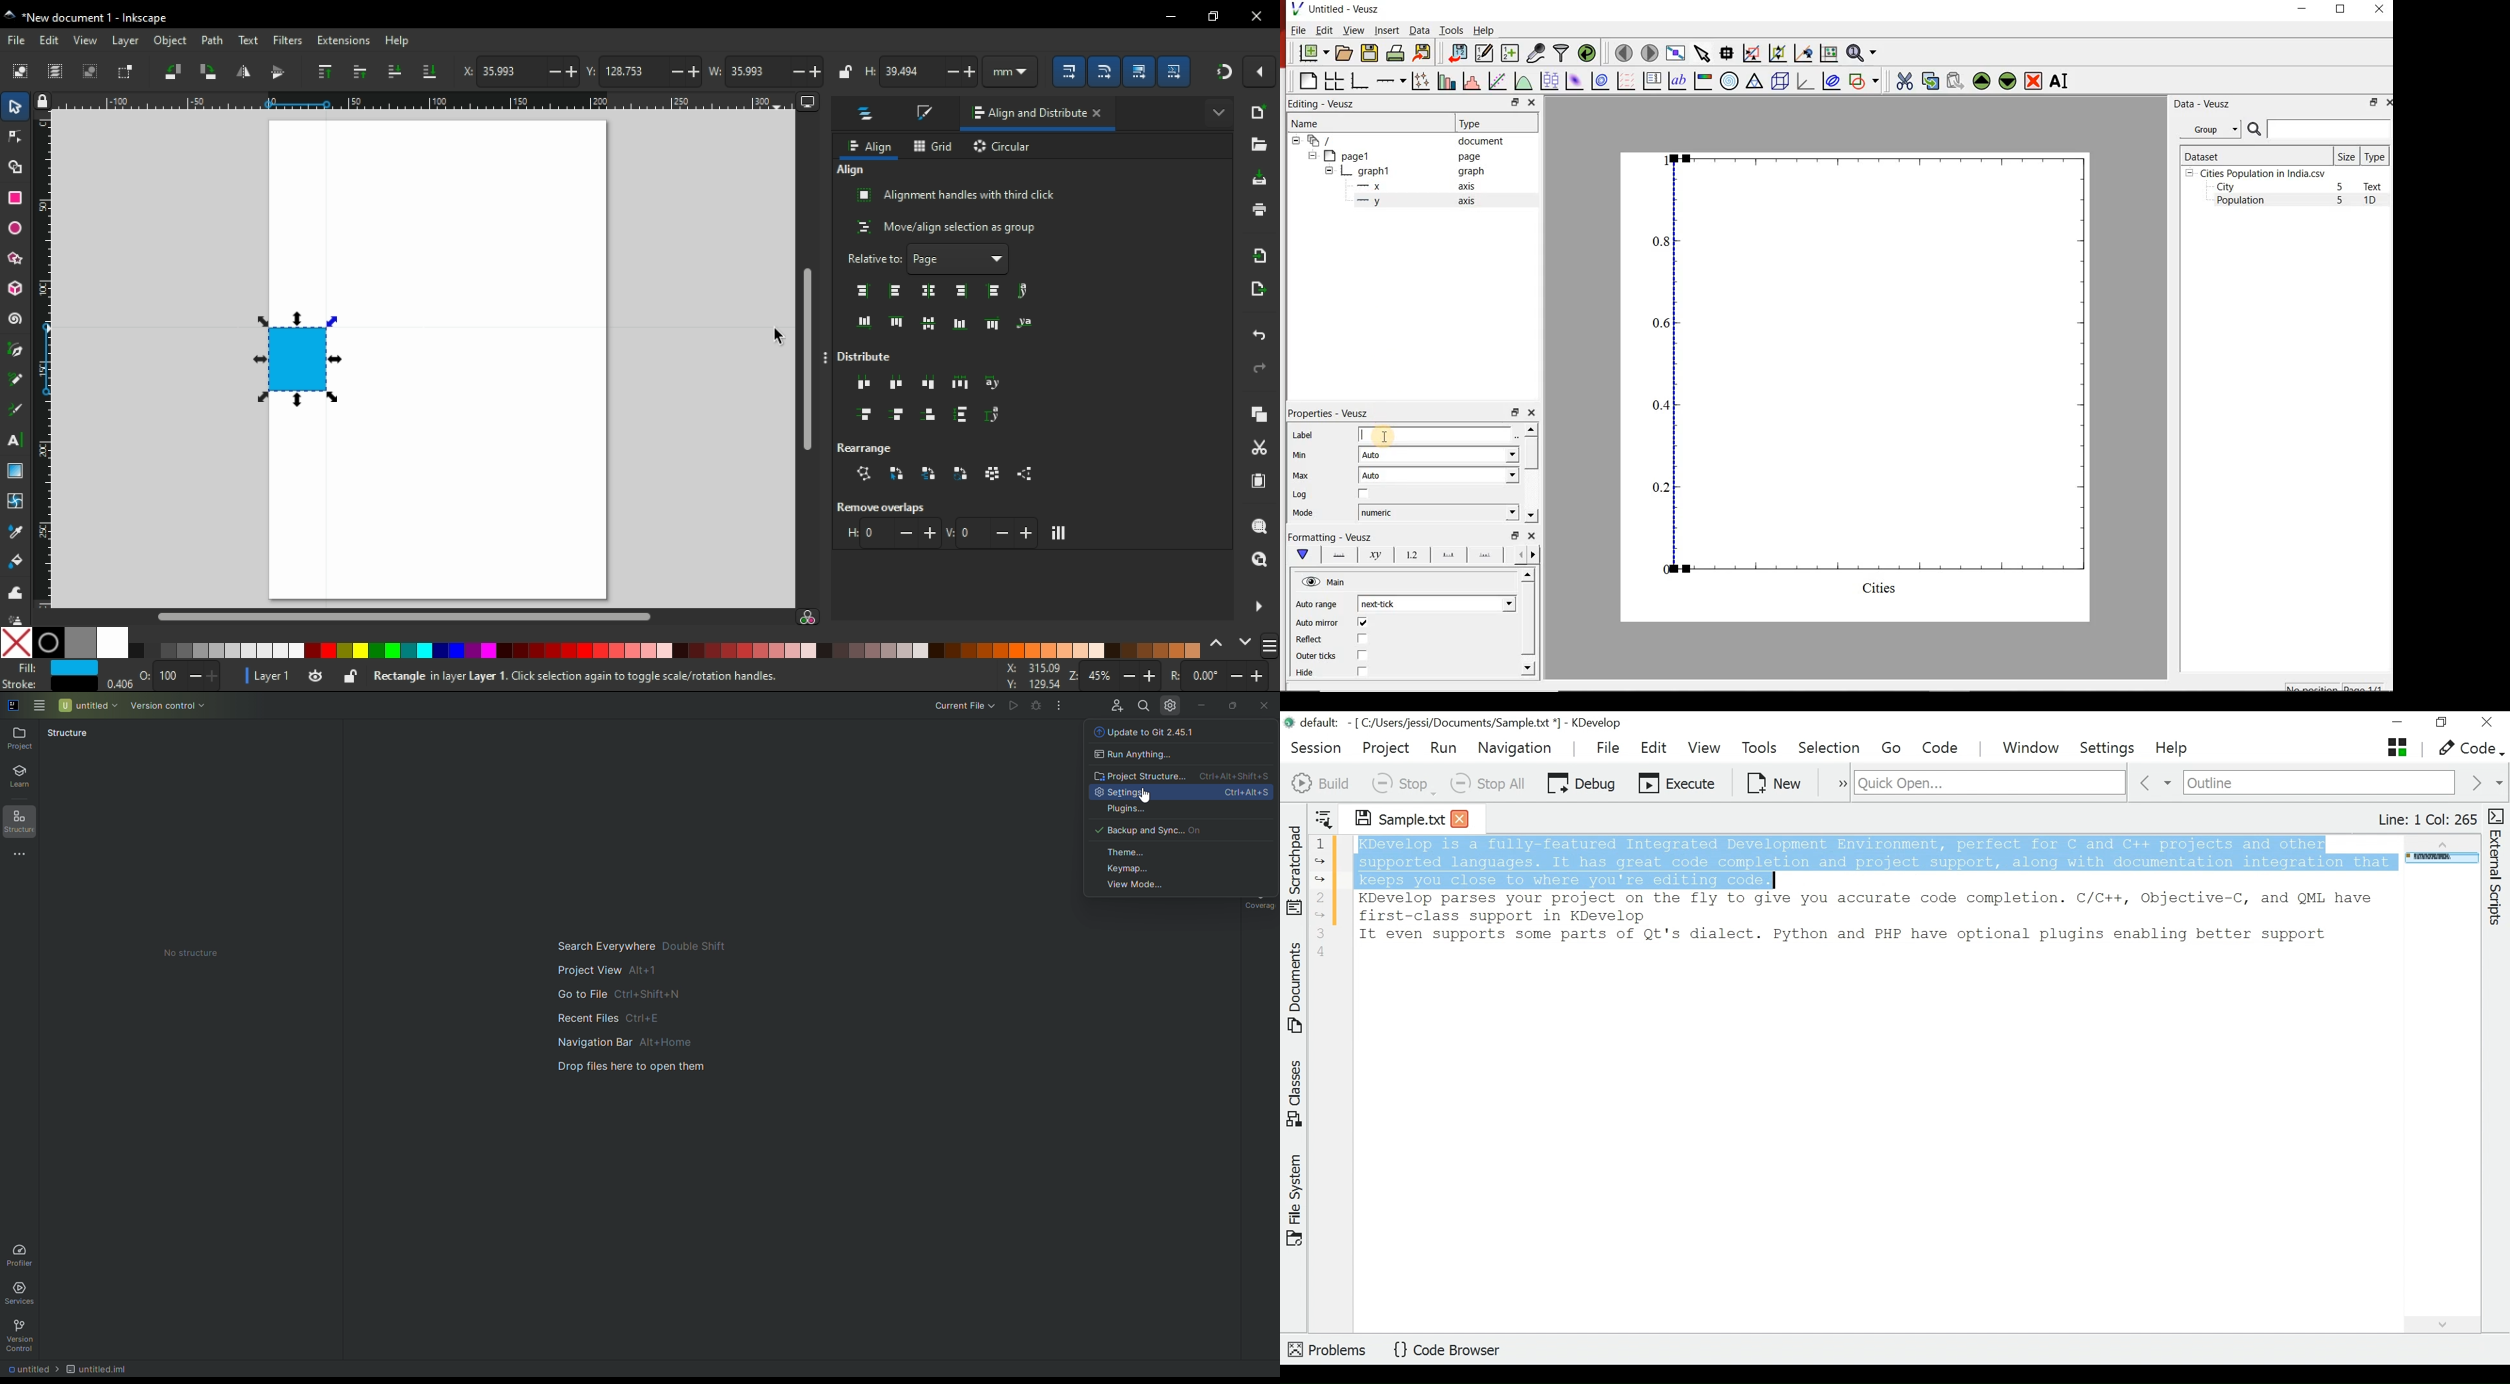 The image size is (2520, 1400). What do you see at coordinates (15, 166) in the screenshot?
I see `shape builder tool` at bounding box center [15, 166].